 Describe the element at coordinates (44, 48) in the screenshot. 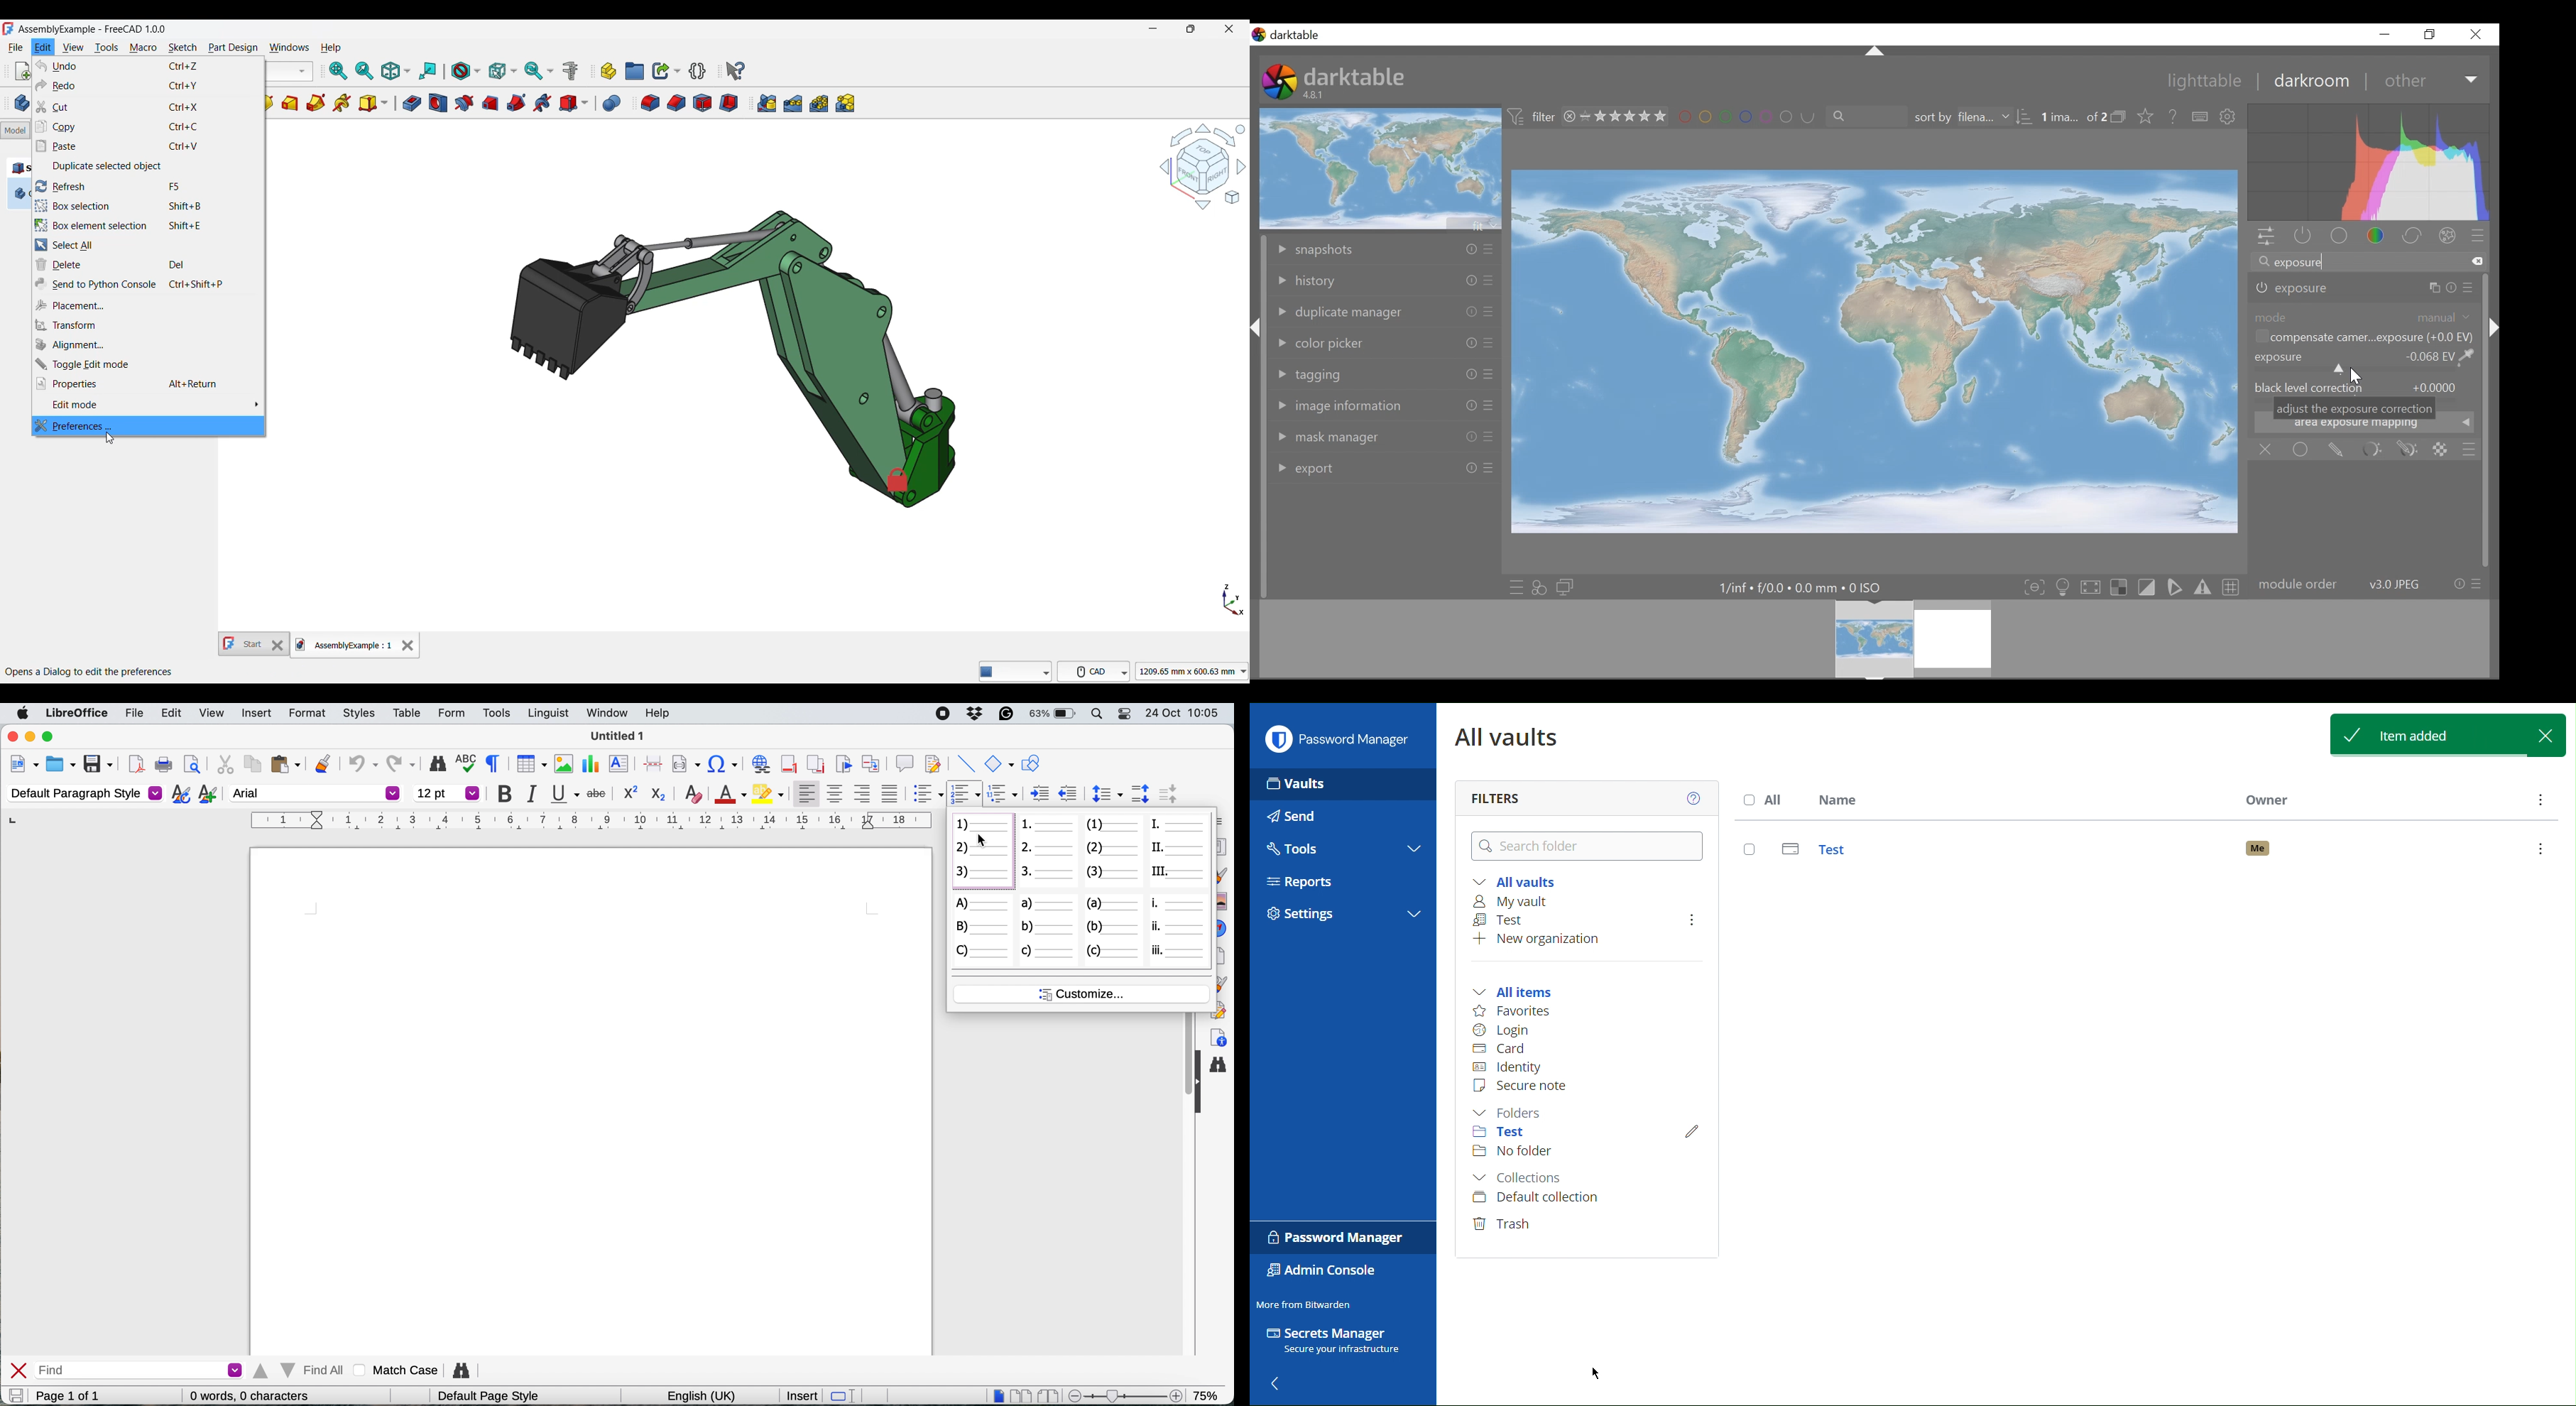

I see `Edit menu, highlighted` at that location.